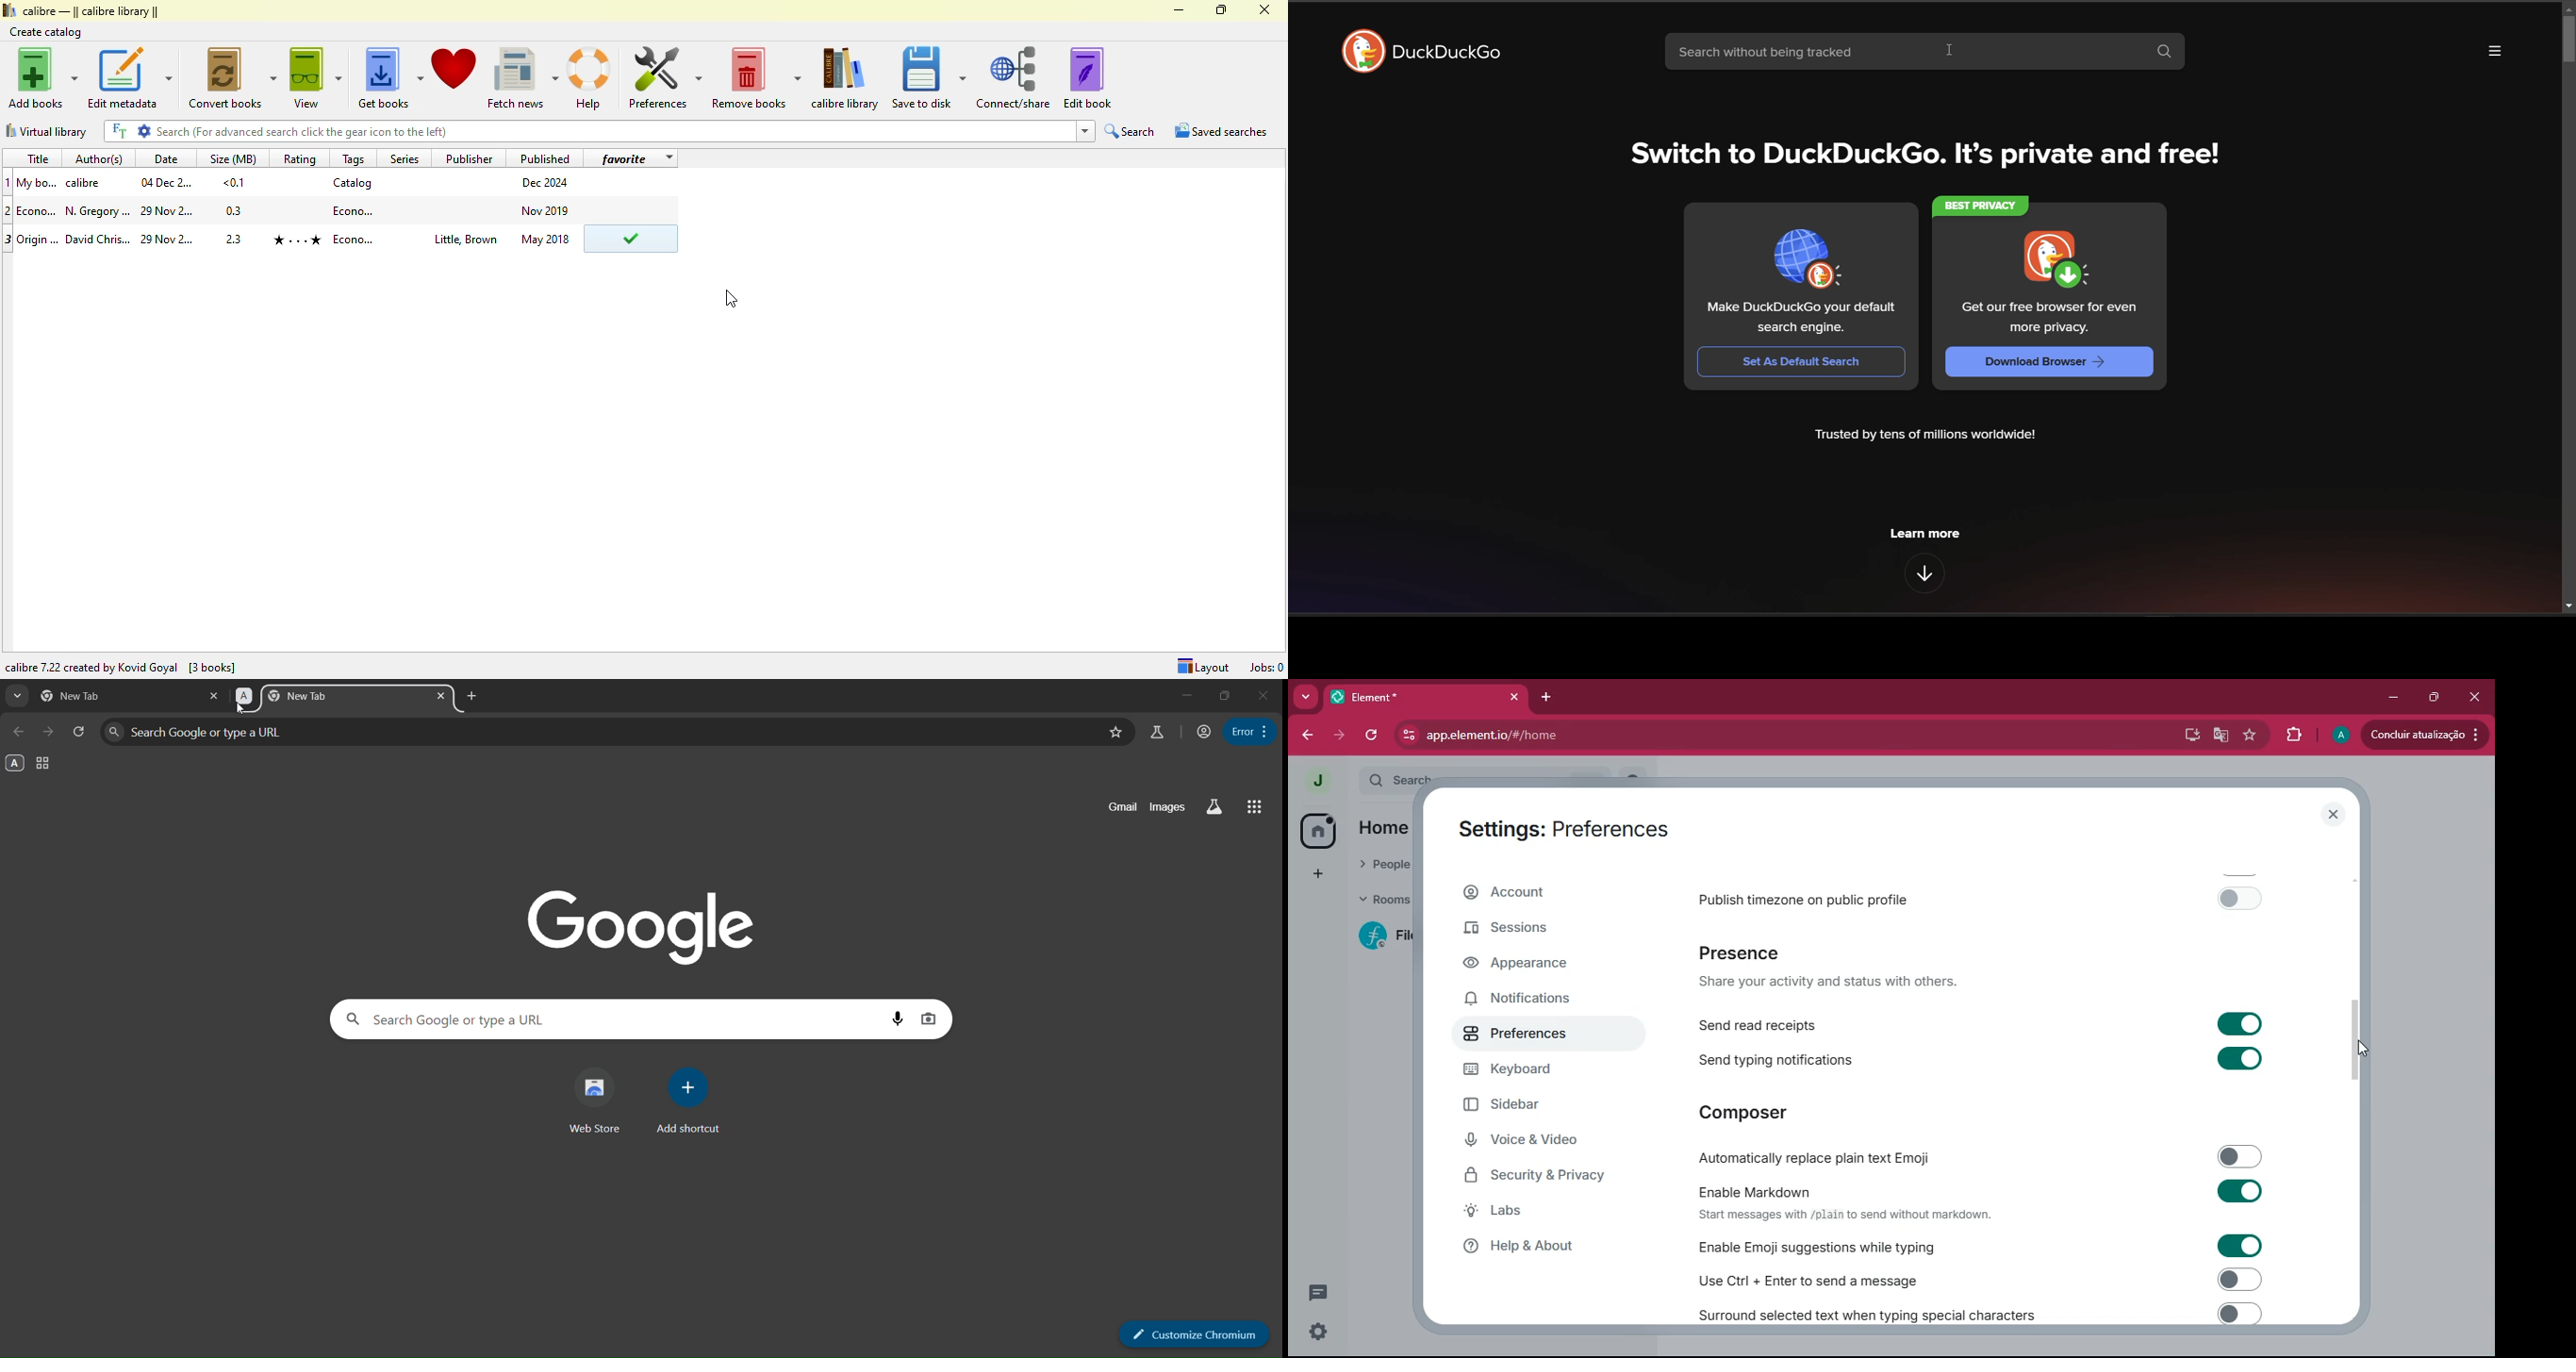 The image size is (2576, 1372). Describe the element at coordinates (102, 157) in the screenshot. I see `author(s)` at that location.